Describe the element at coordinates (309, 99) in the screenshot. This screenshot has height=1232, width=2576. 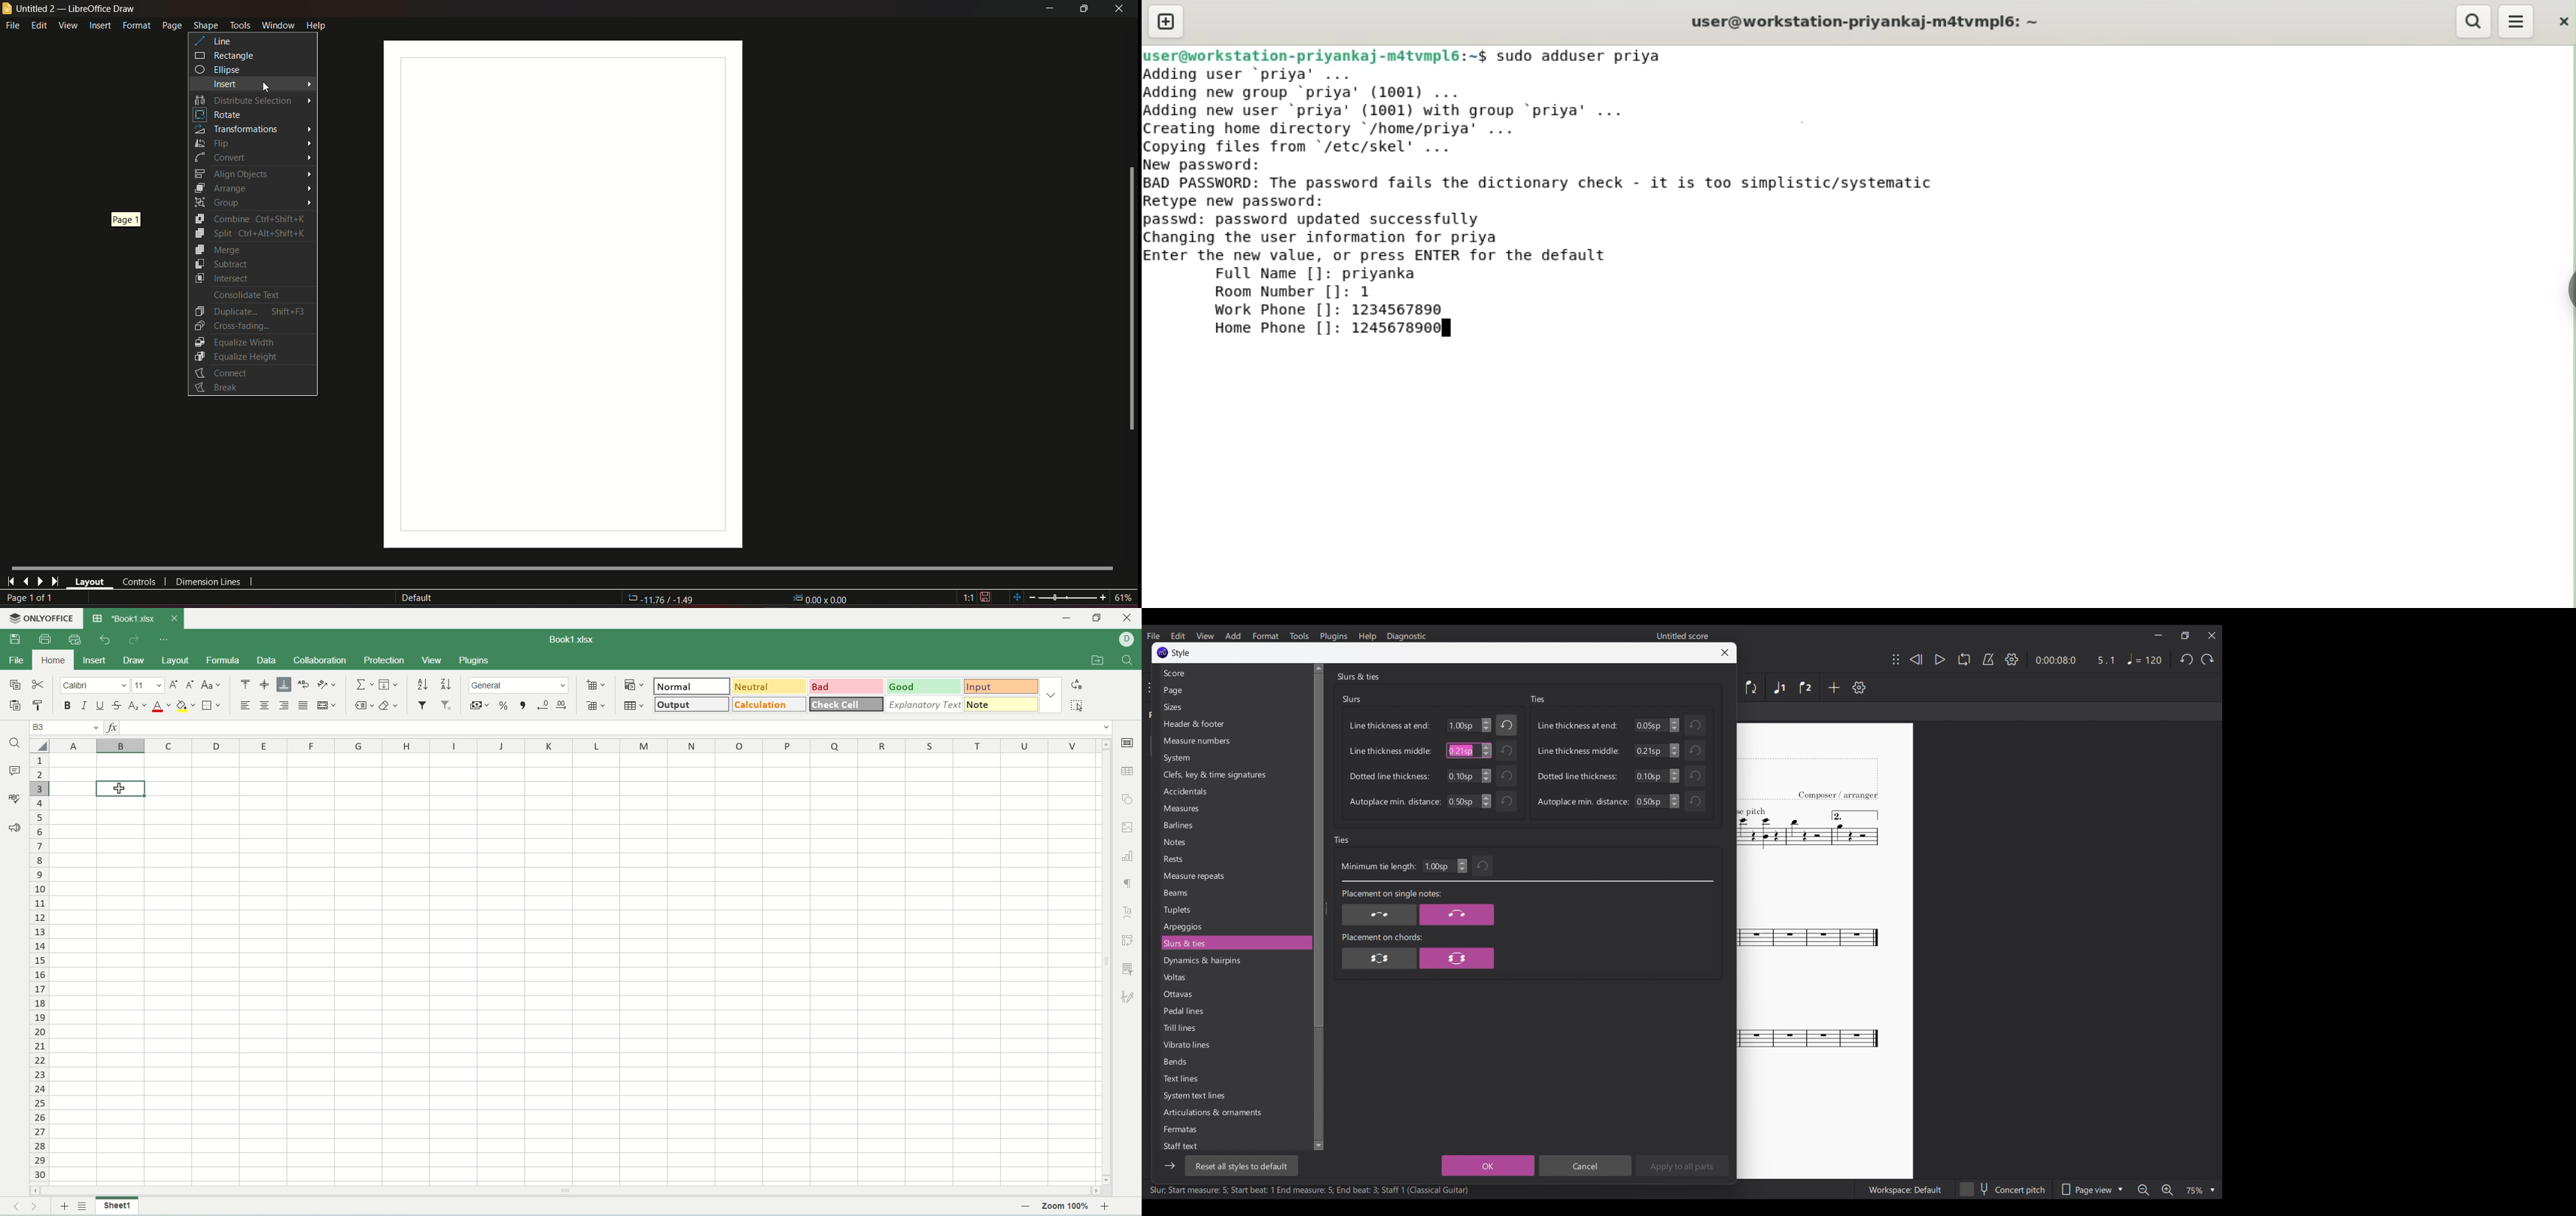
I see `Arrow` at that location.